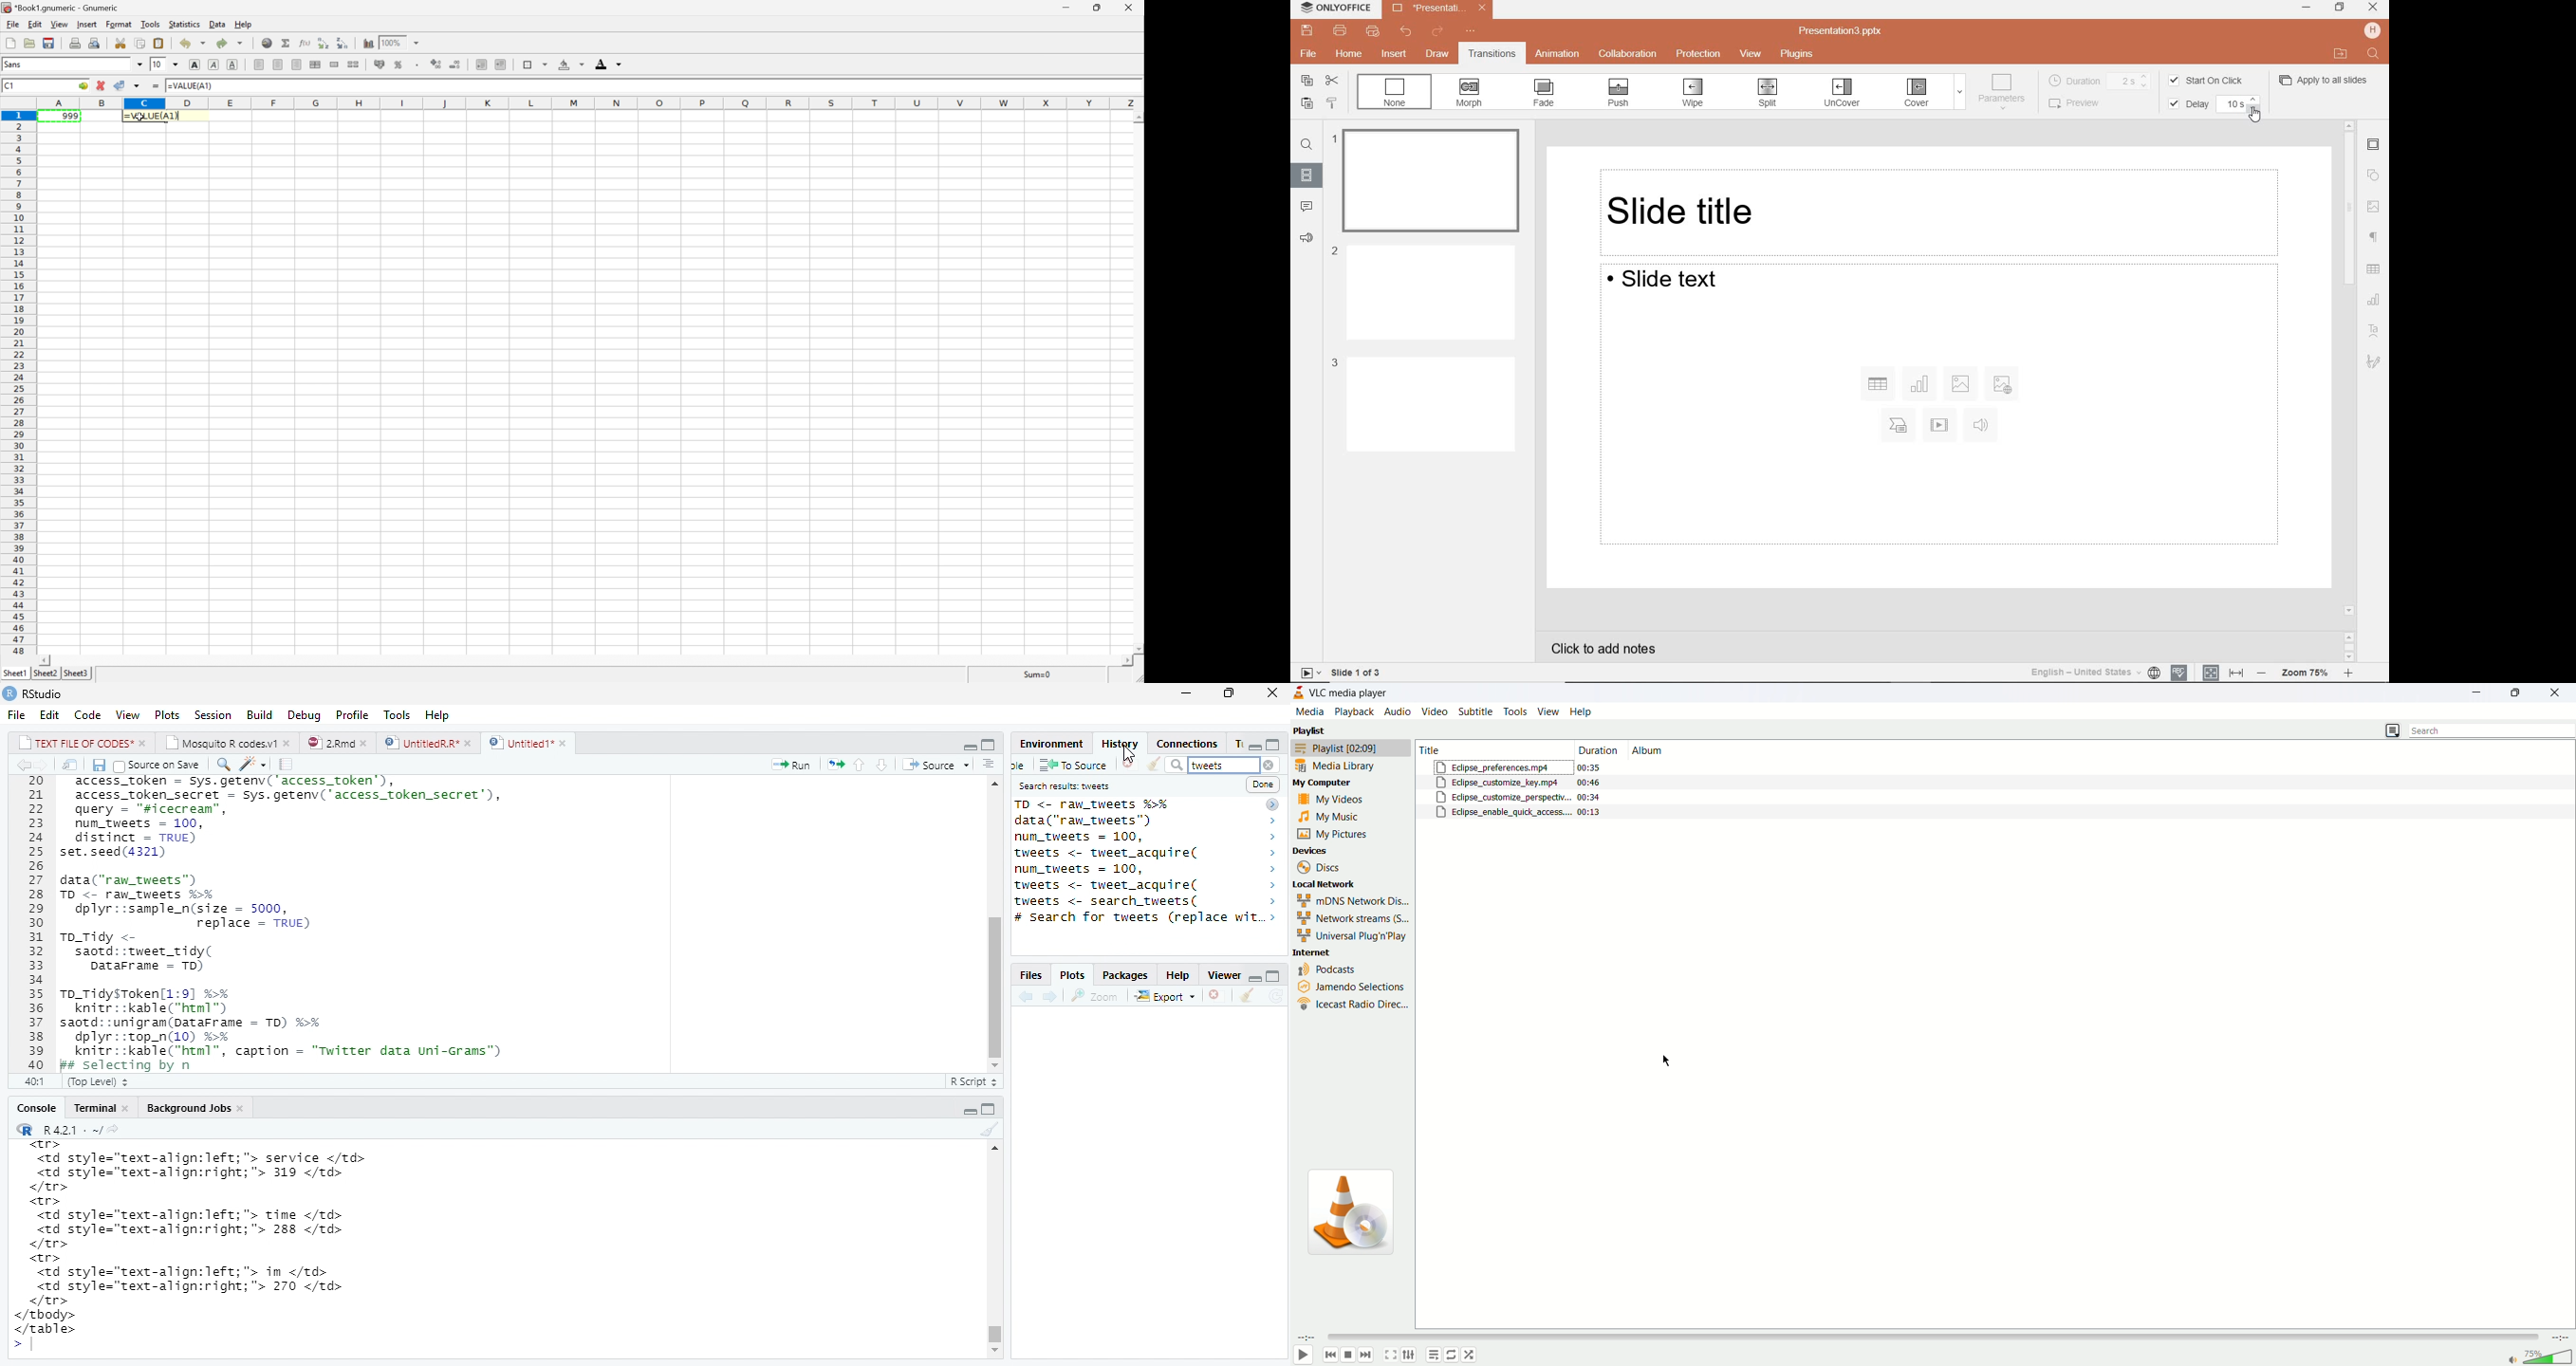  Describe the element at coordinates (2374, 207) in the screenshot. I see `navigation` at that location.